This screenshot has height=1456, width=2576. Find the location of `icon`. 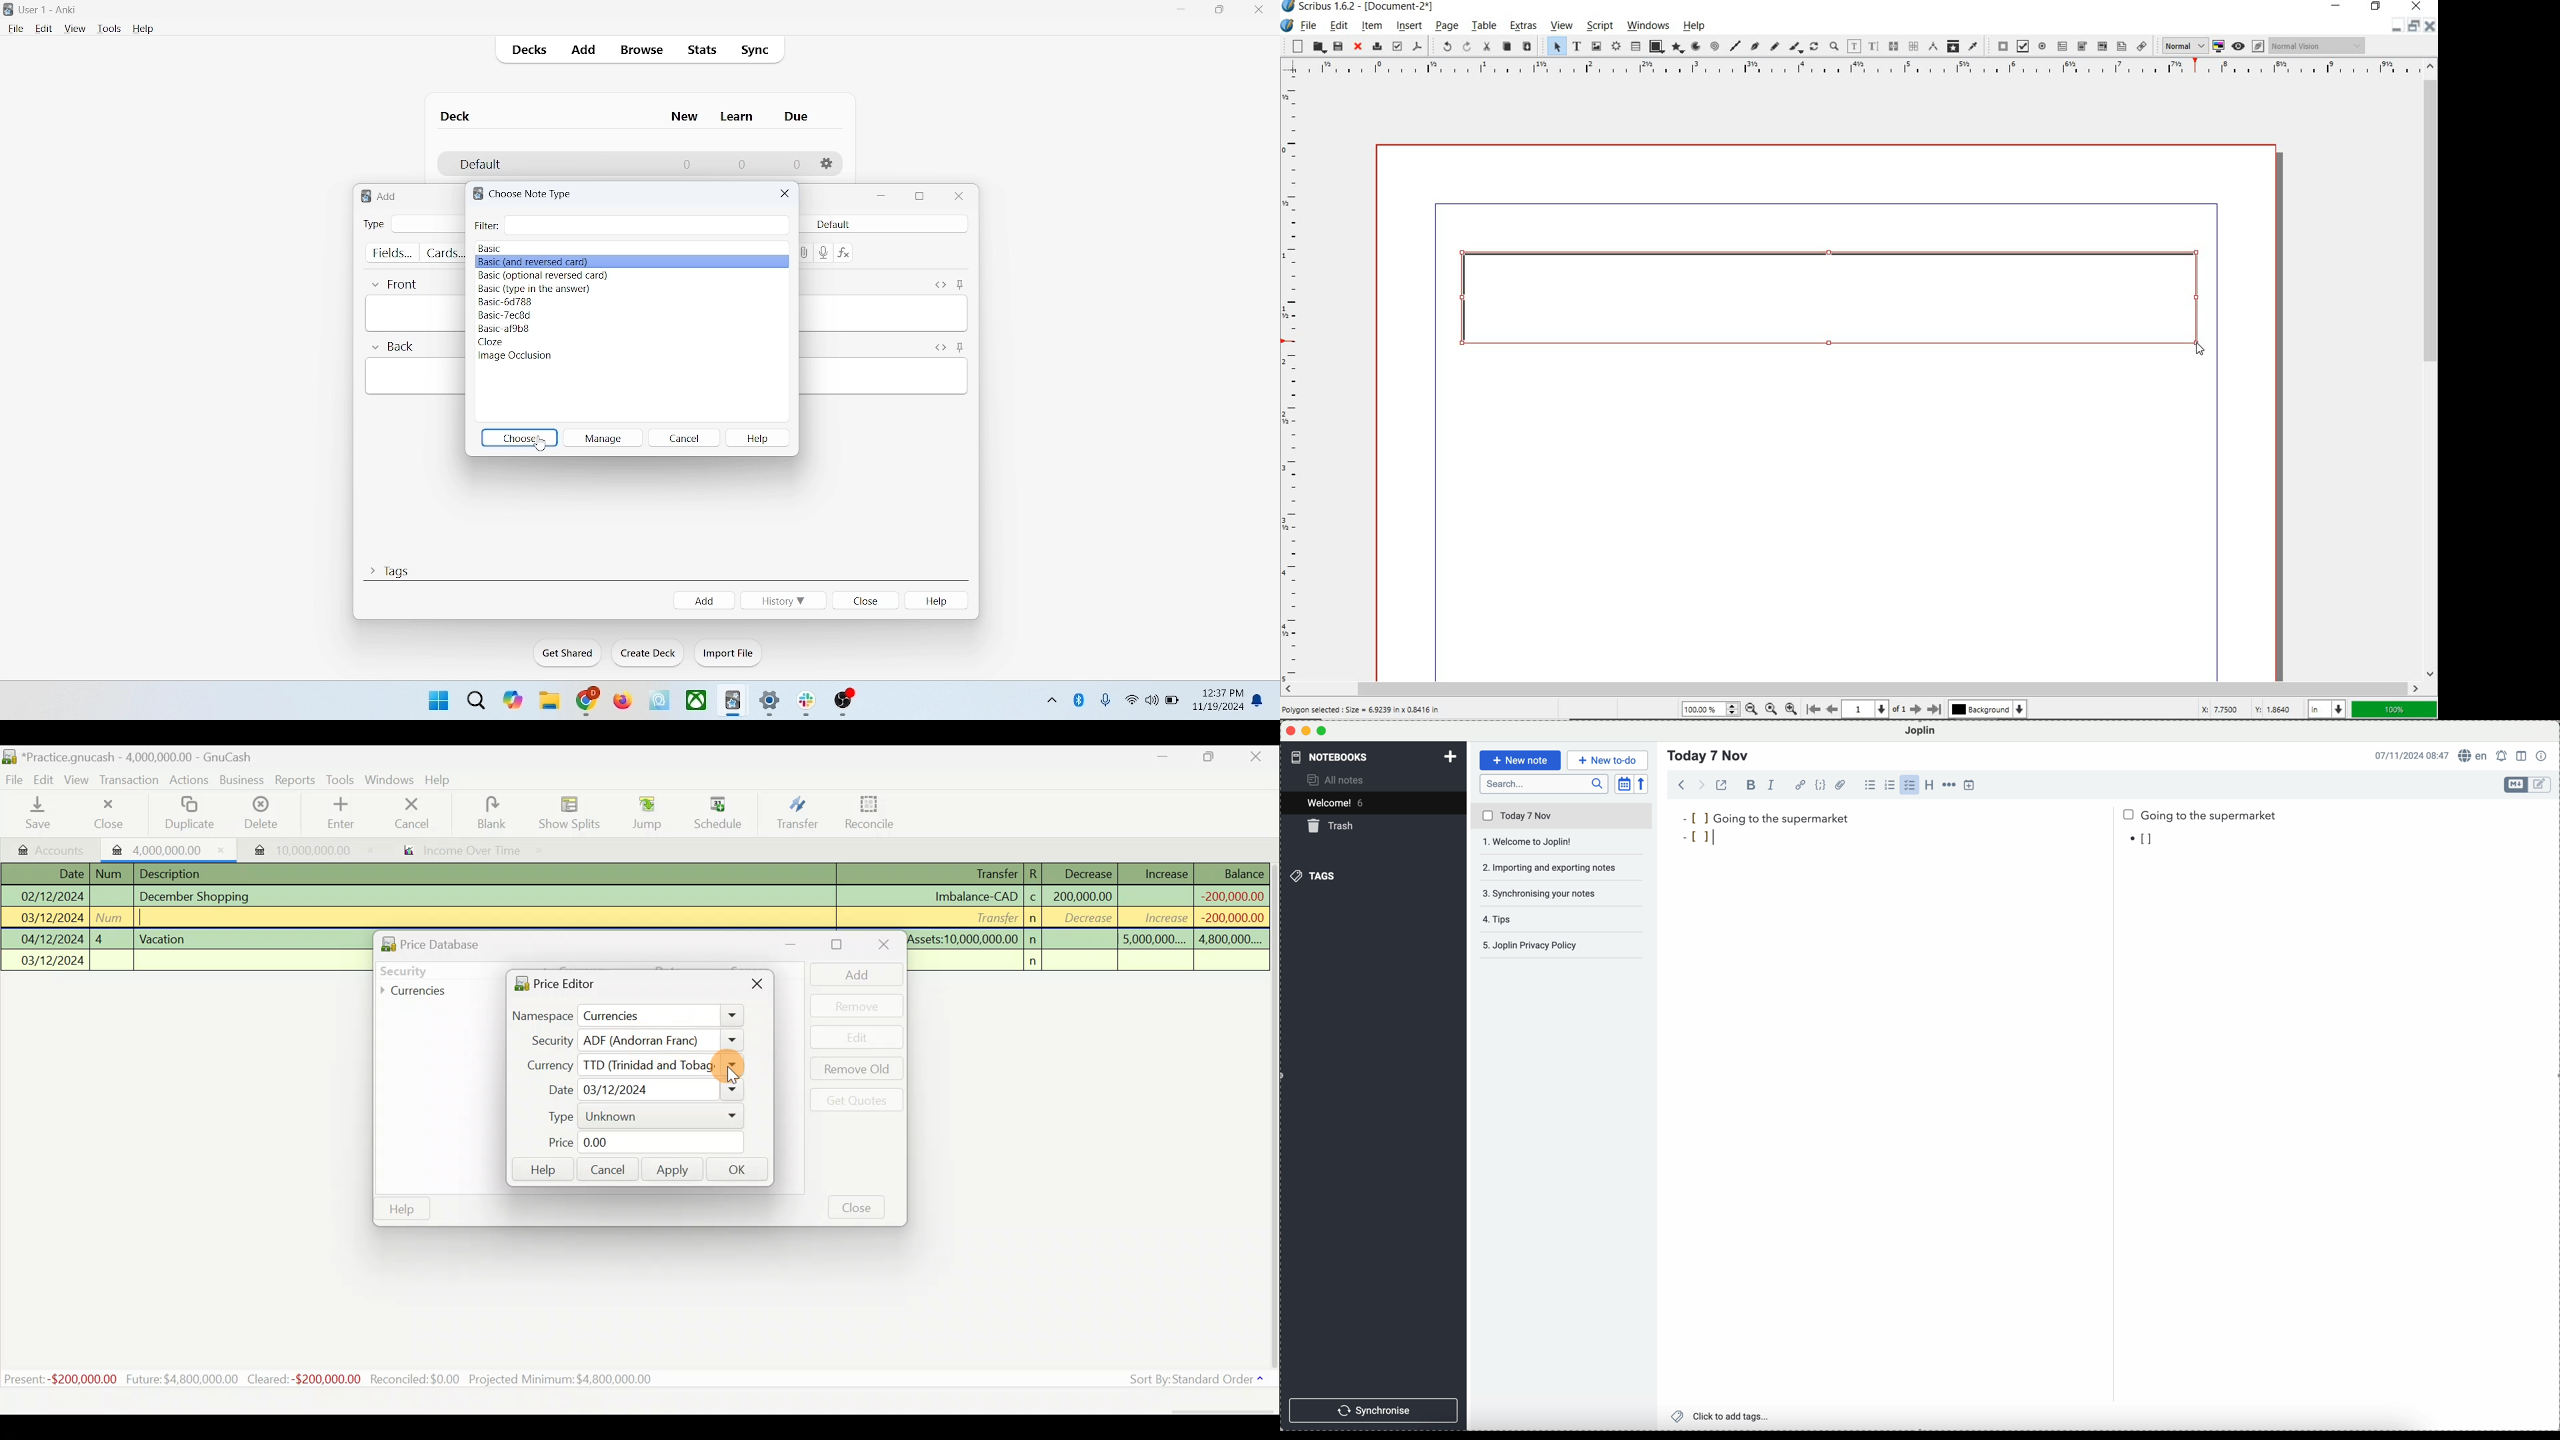

icon is located at coordinates (845, 703).